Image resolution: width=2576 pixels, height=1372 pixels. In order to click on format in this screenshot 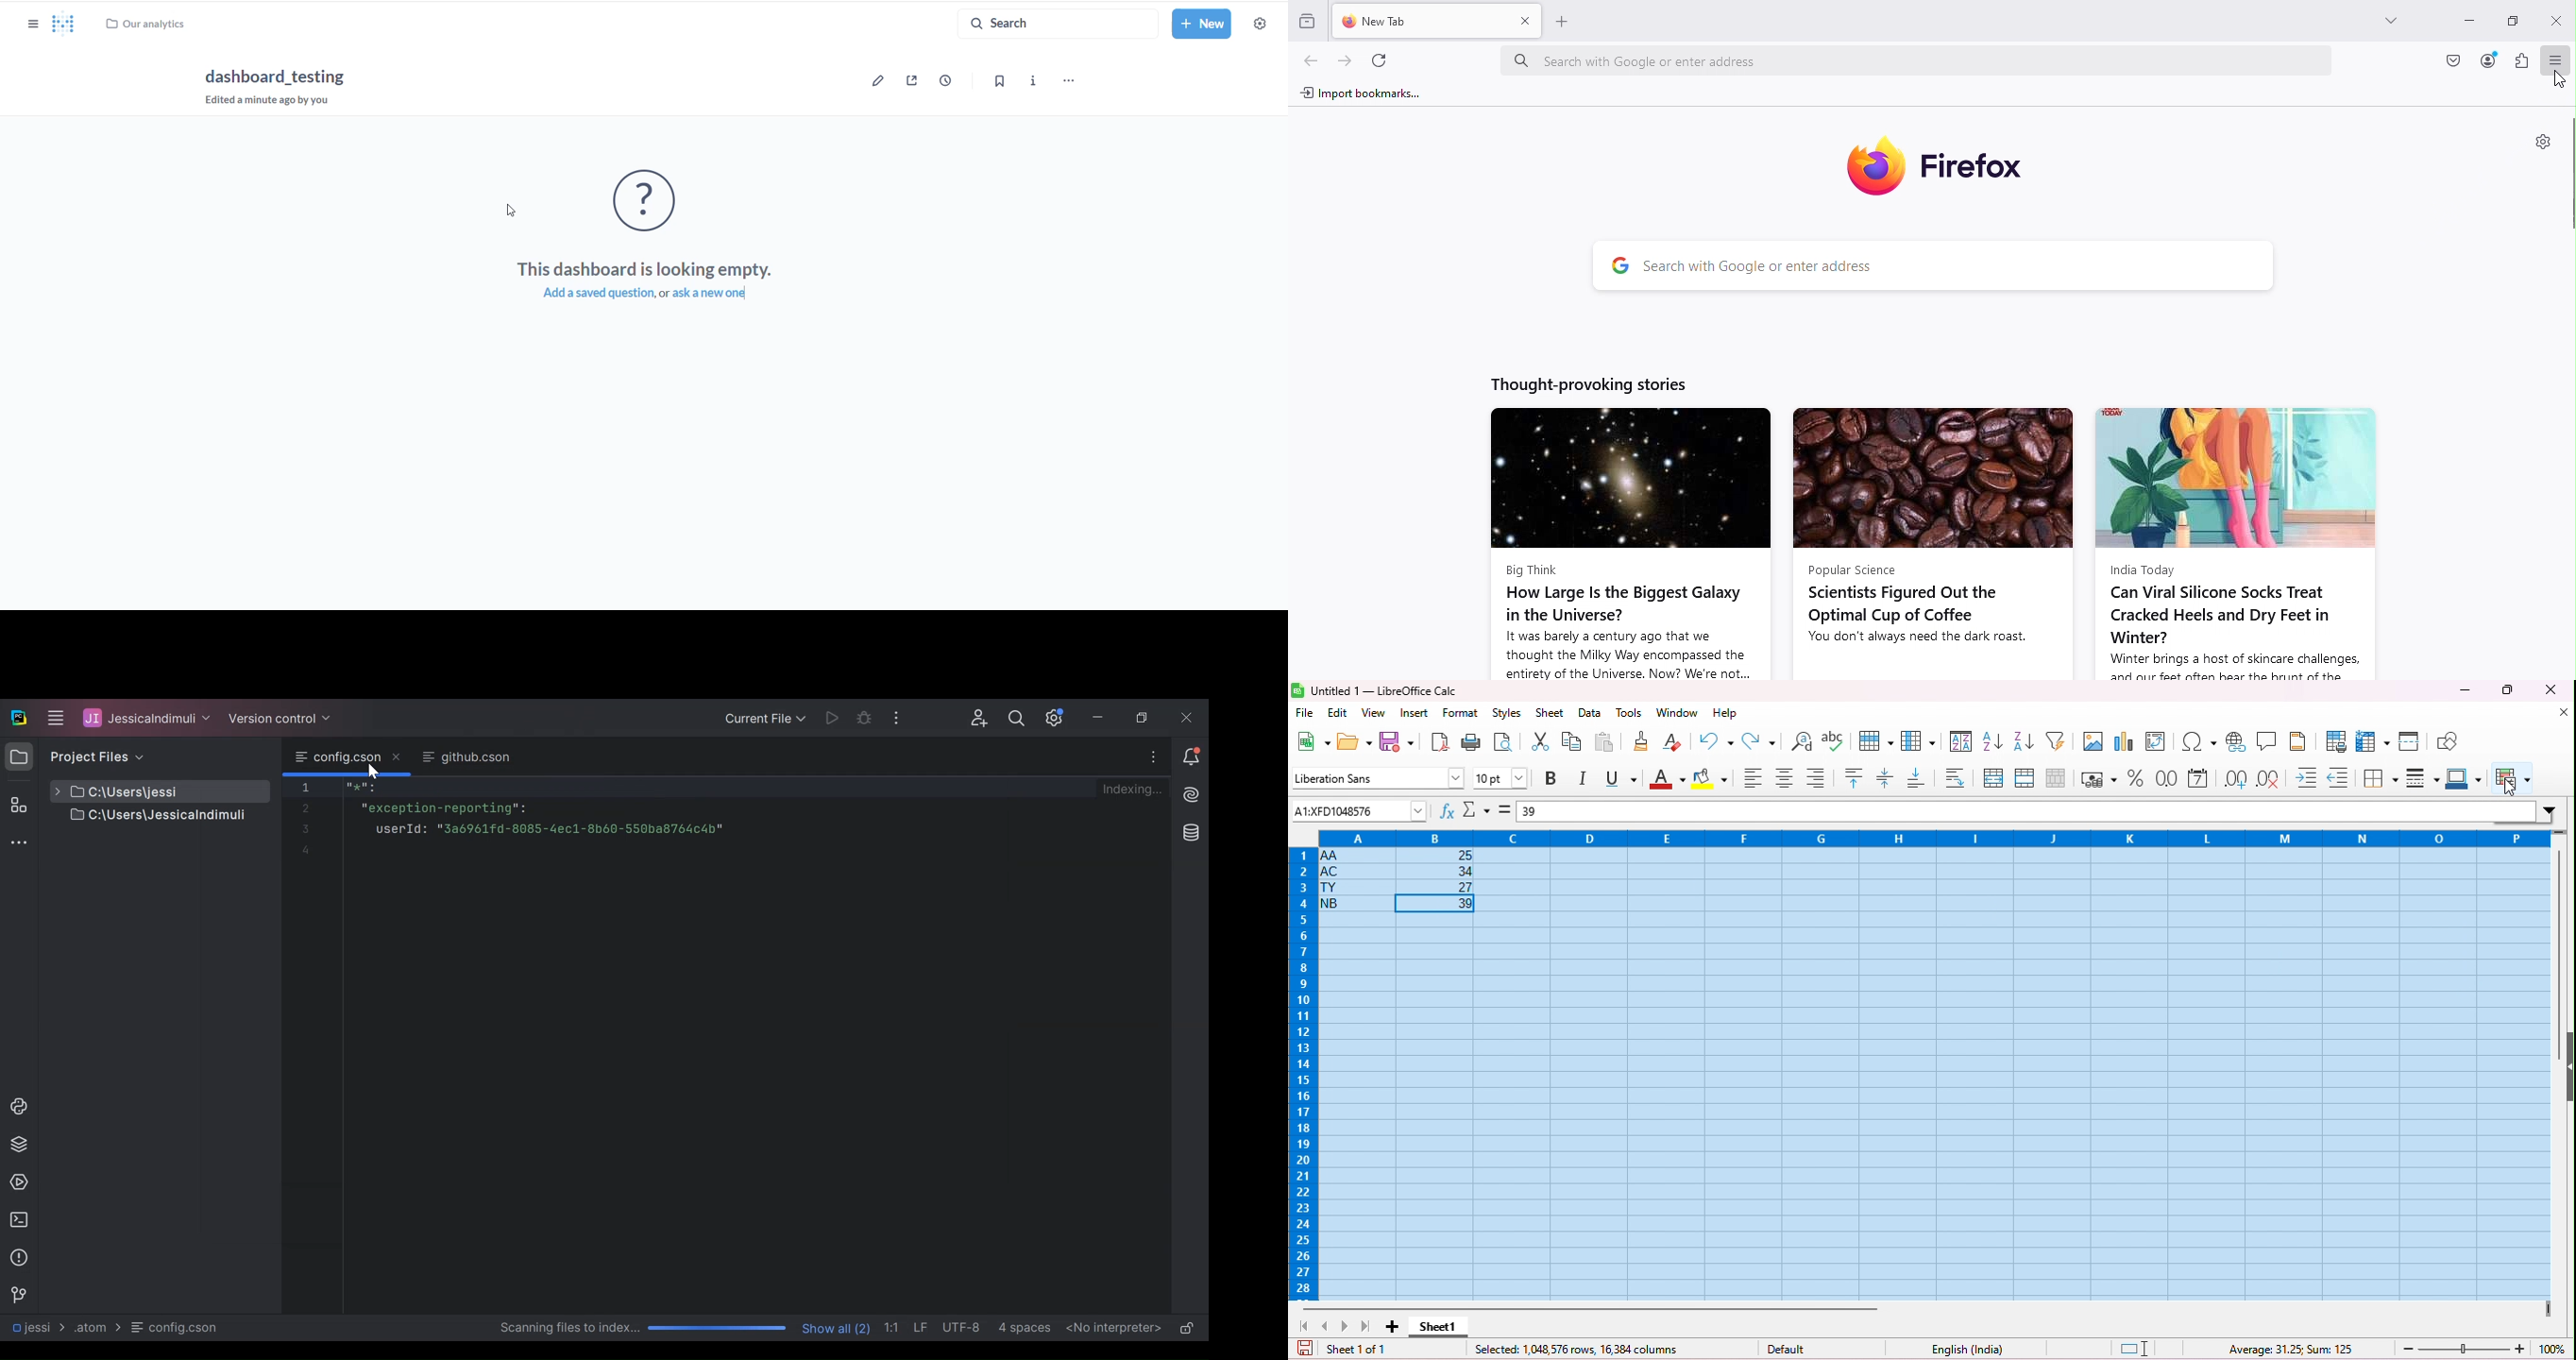, I will do `click(1461, 714)`.